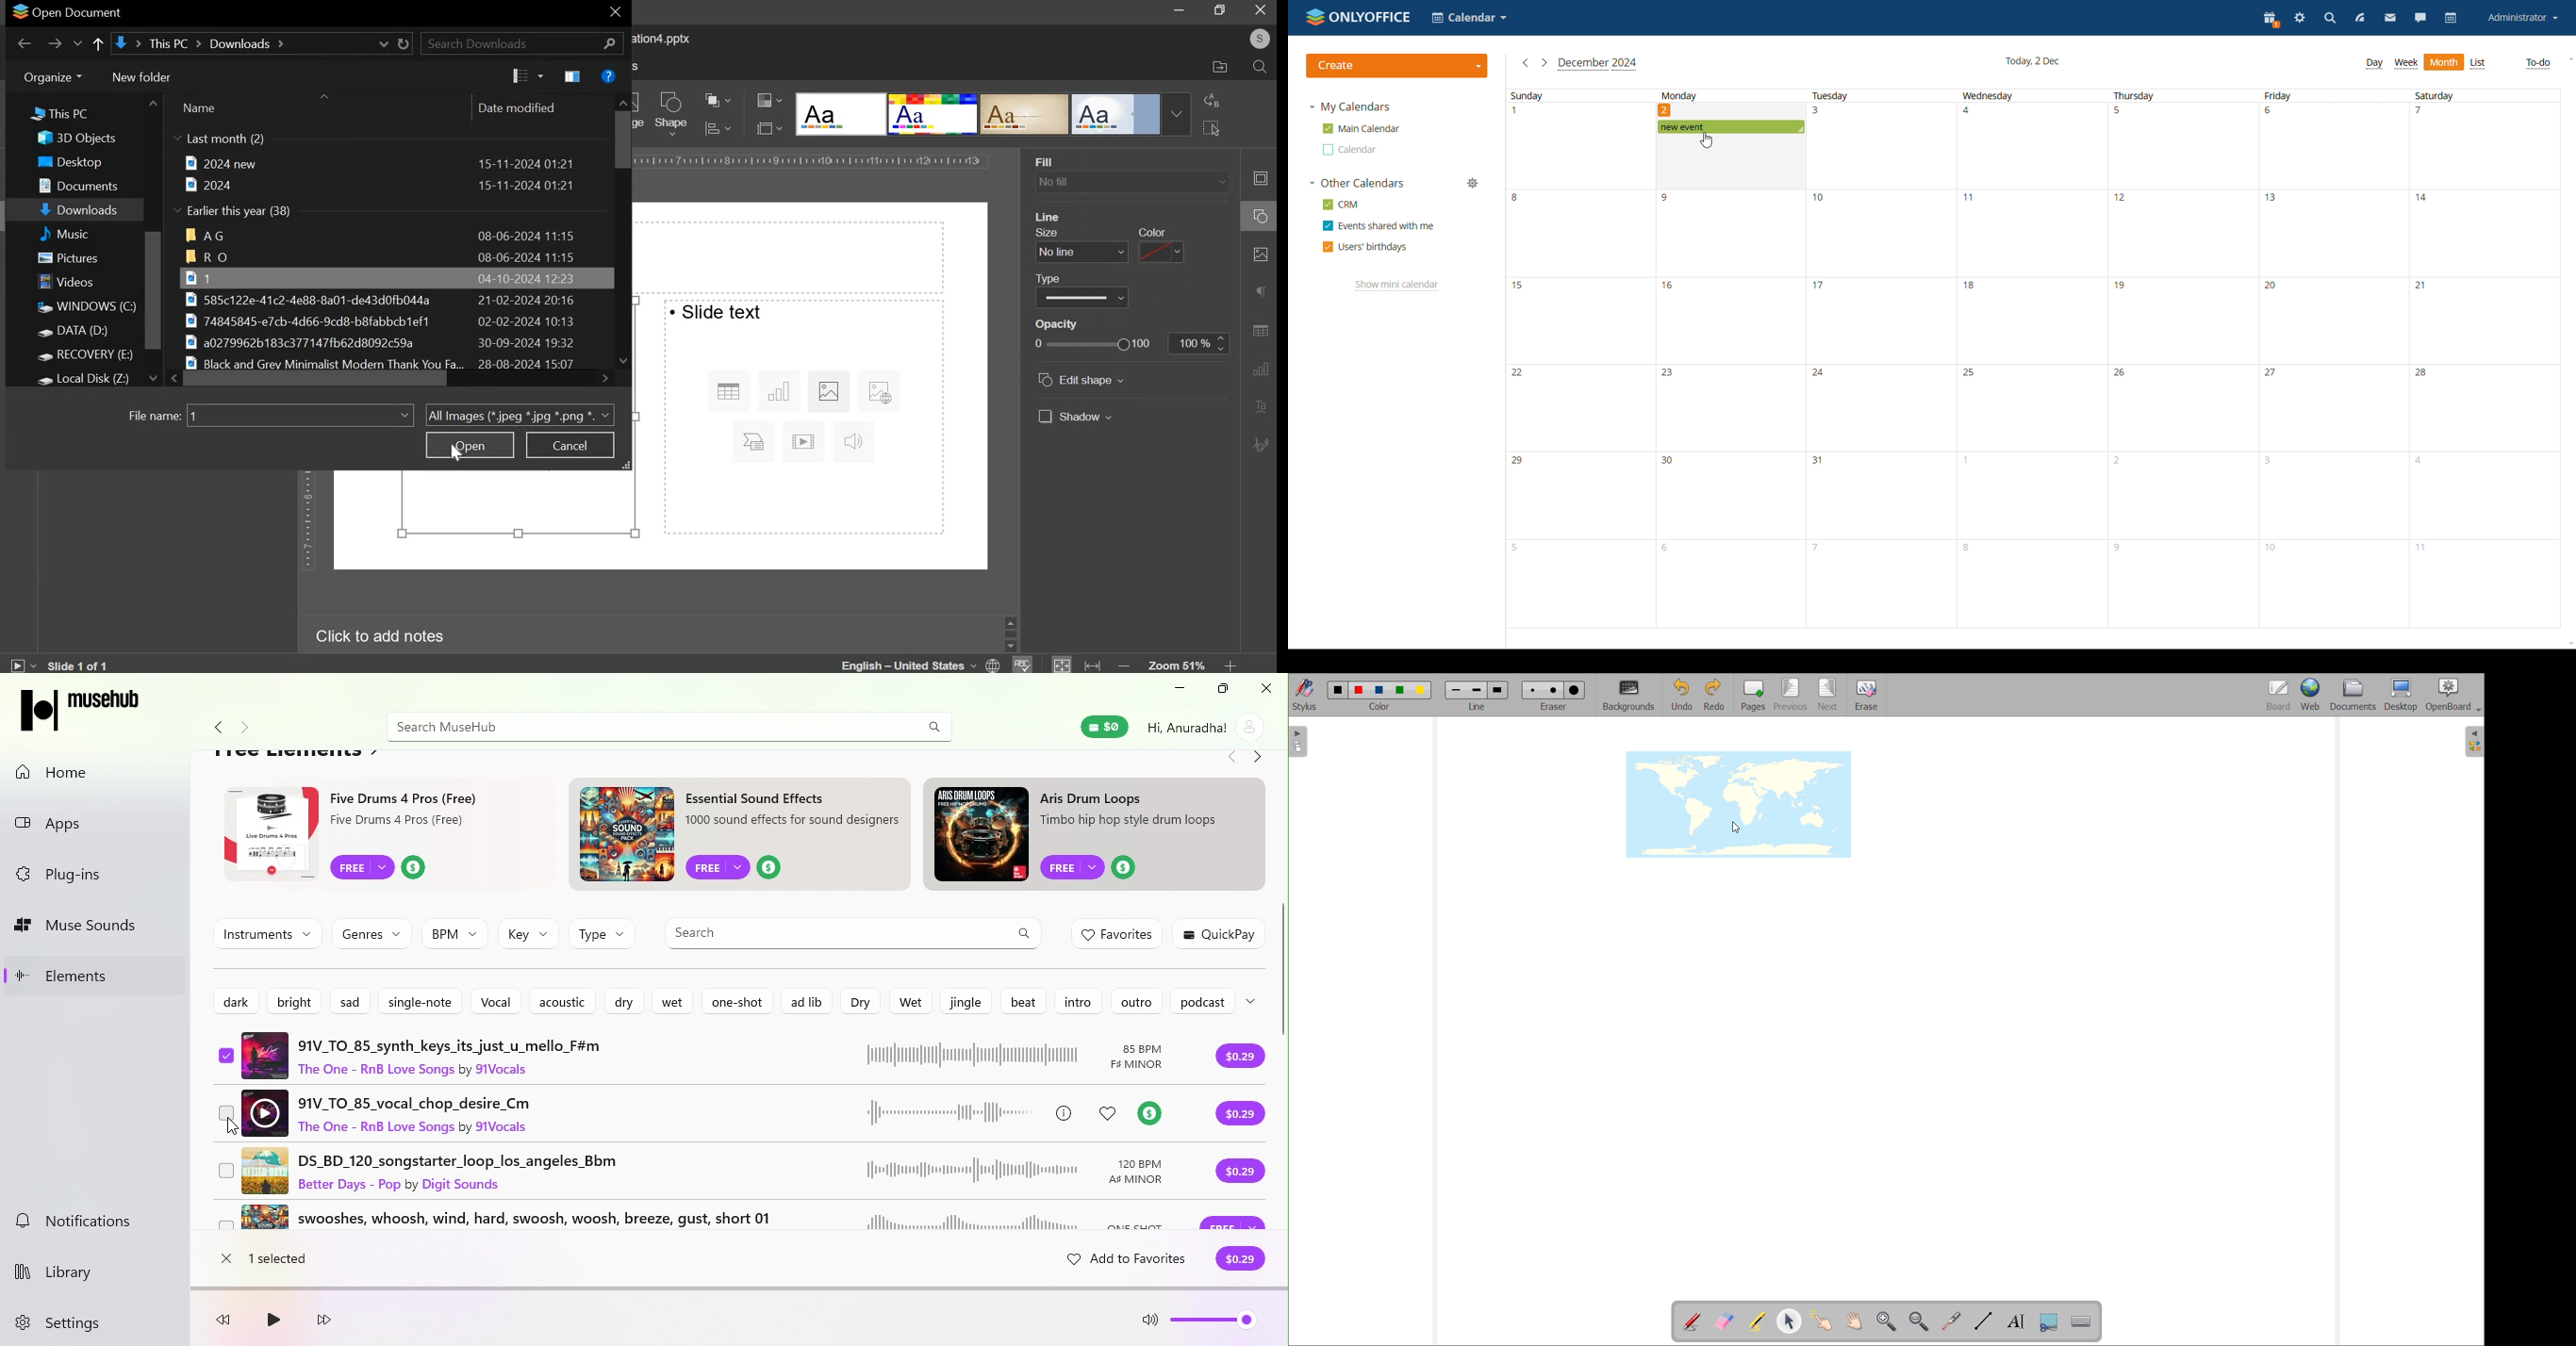 The height and width of the screenshot is (1372, 2576). What do you see at coordinates (381, 257) in the screenshot?
I see `Folder ` at bounding box center [381, 257].